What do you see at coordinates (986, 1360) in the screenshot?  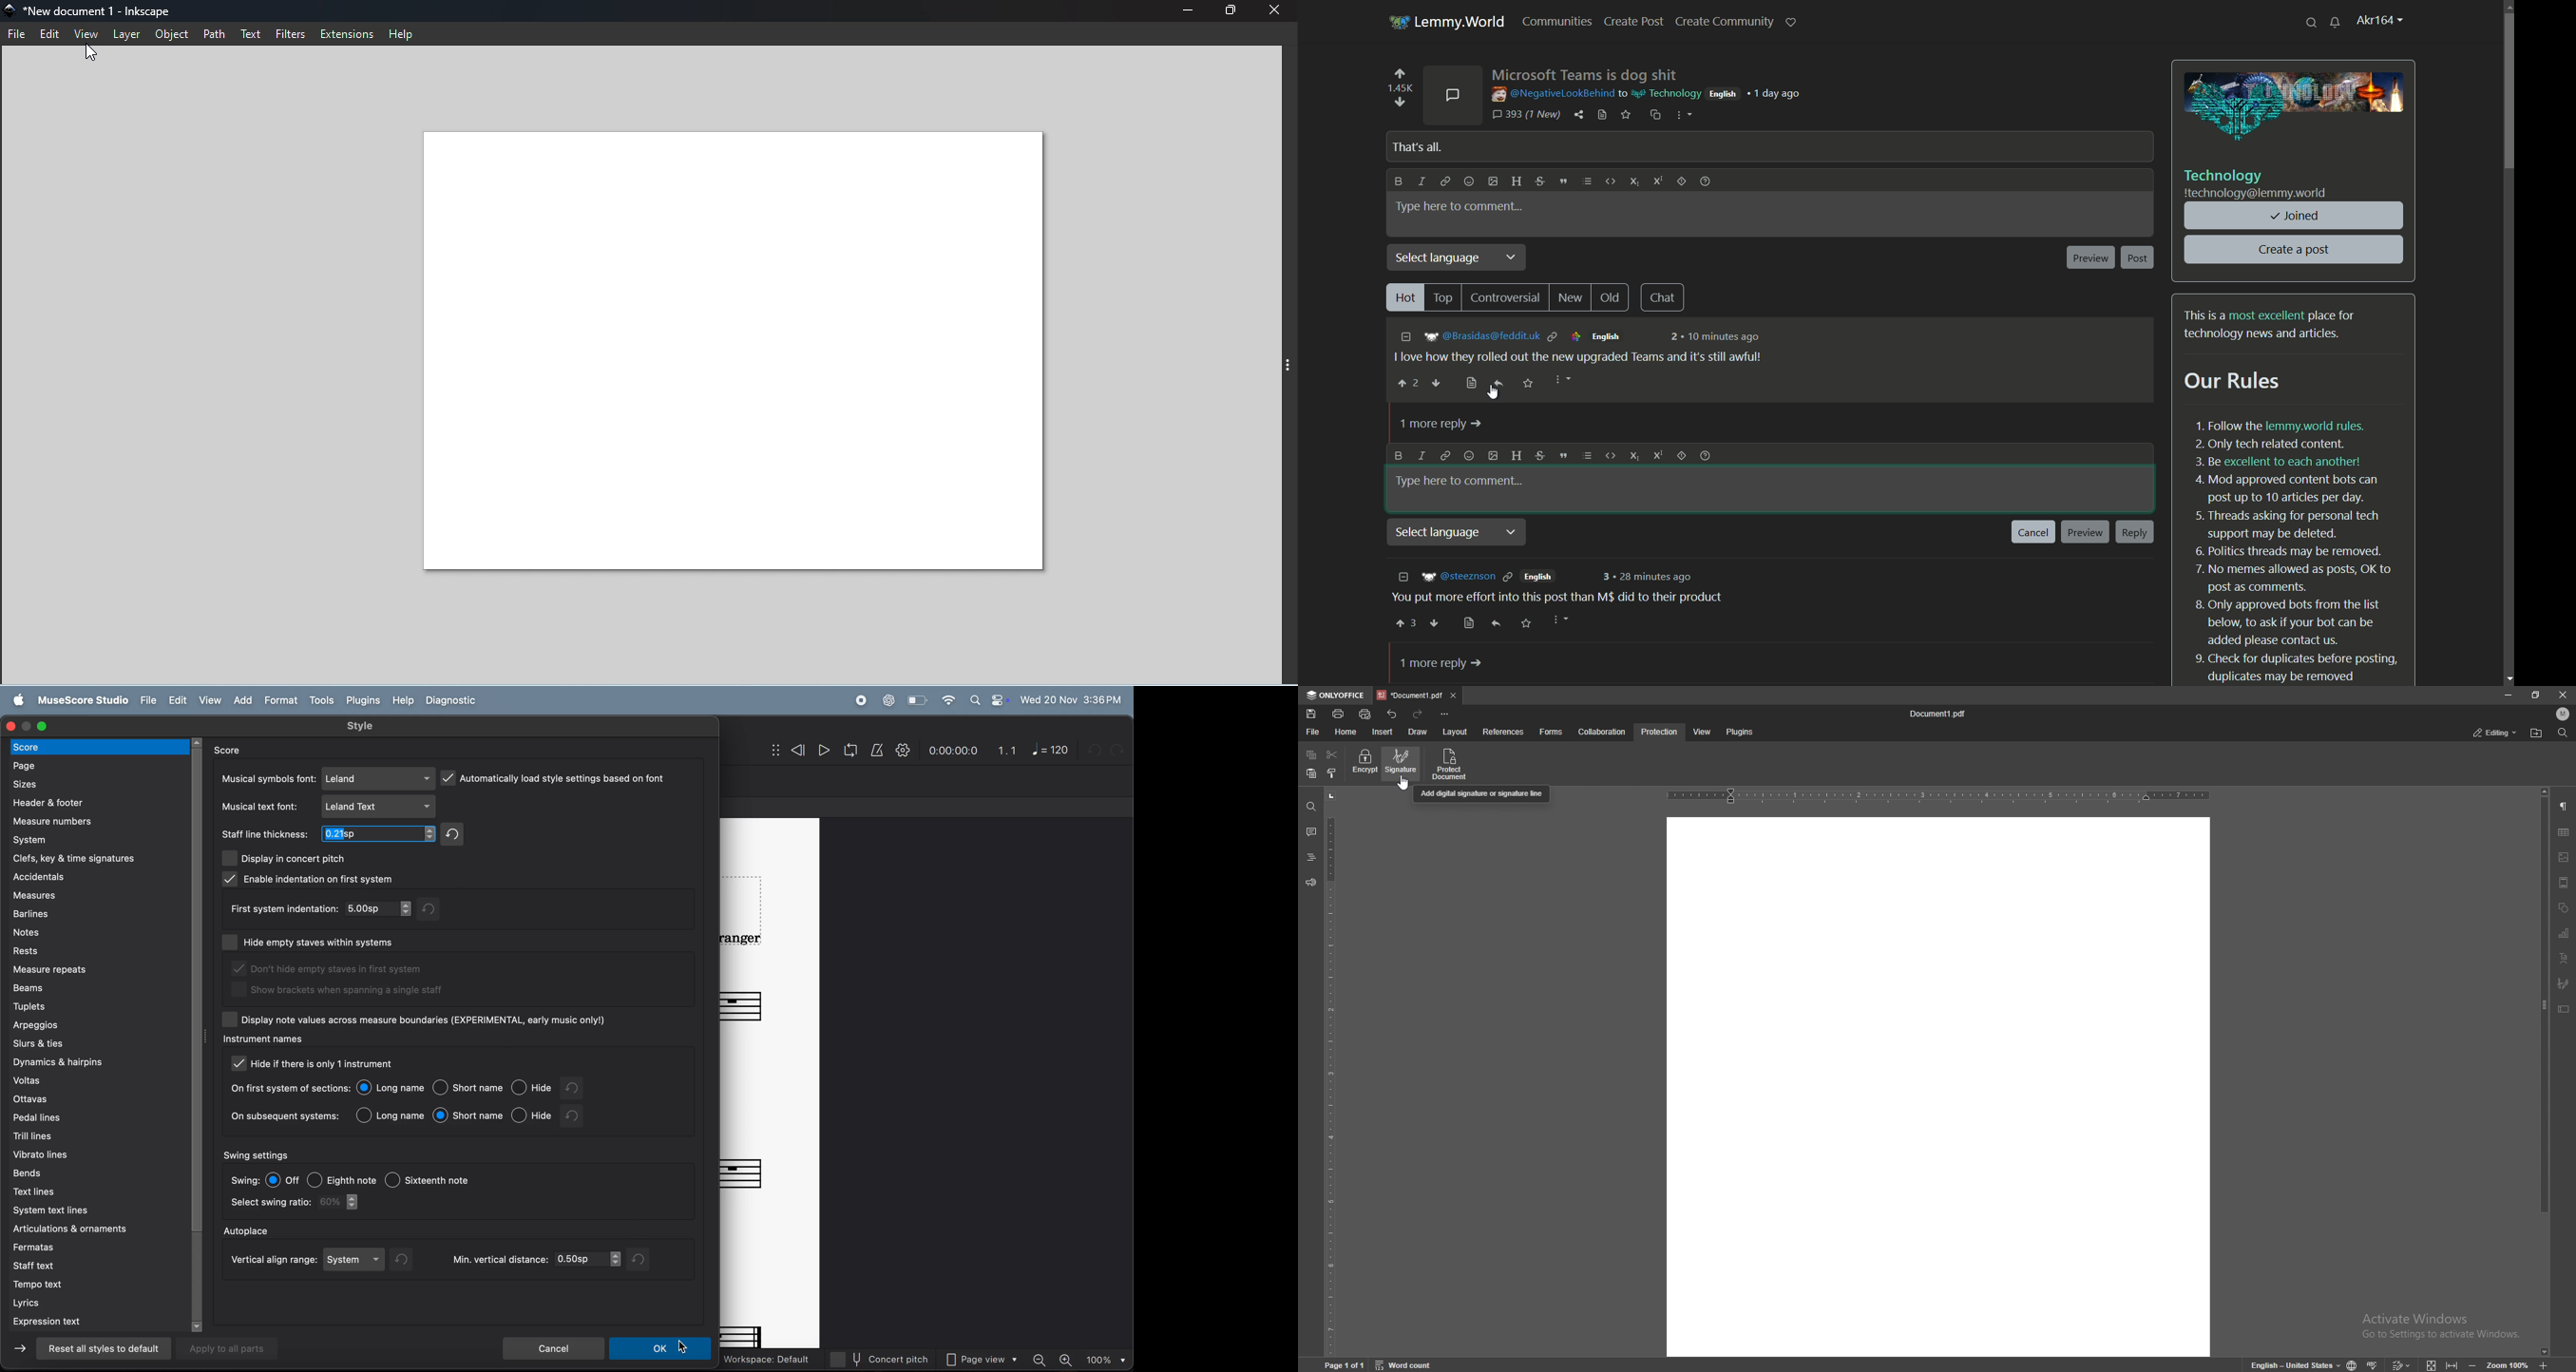 I see `page view` at bounding box center [986, 1360].